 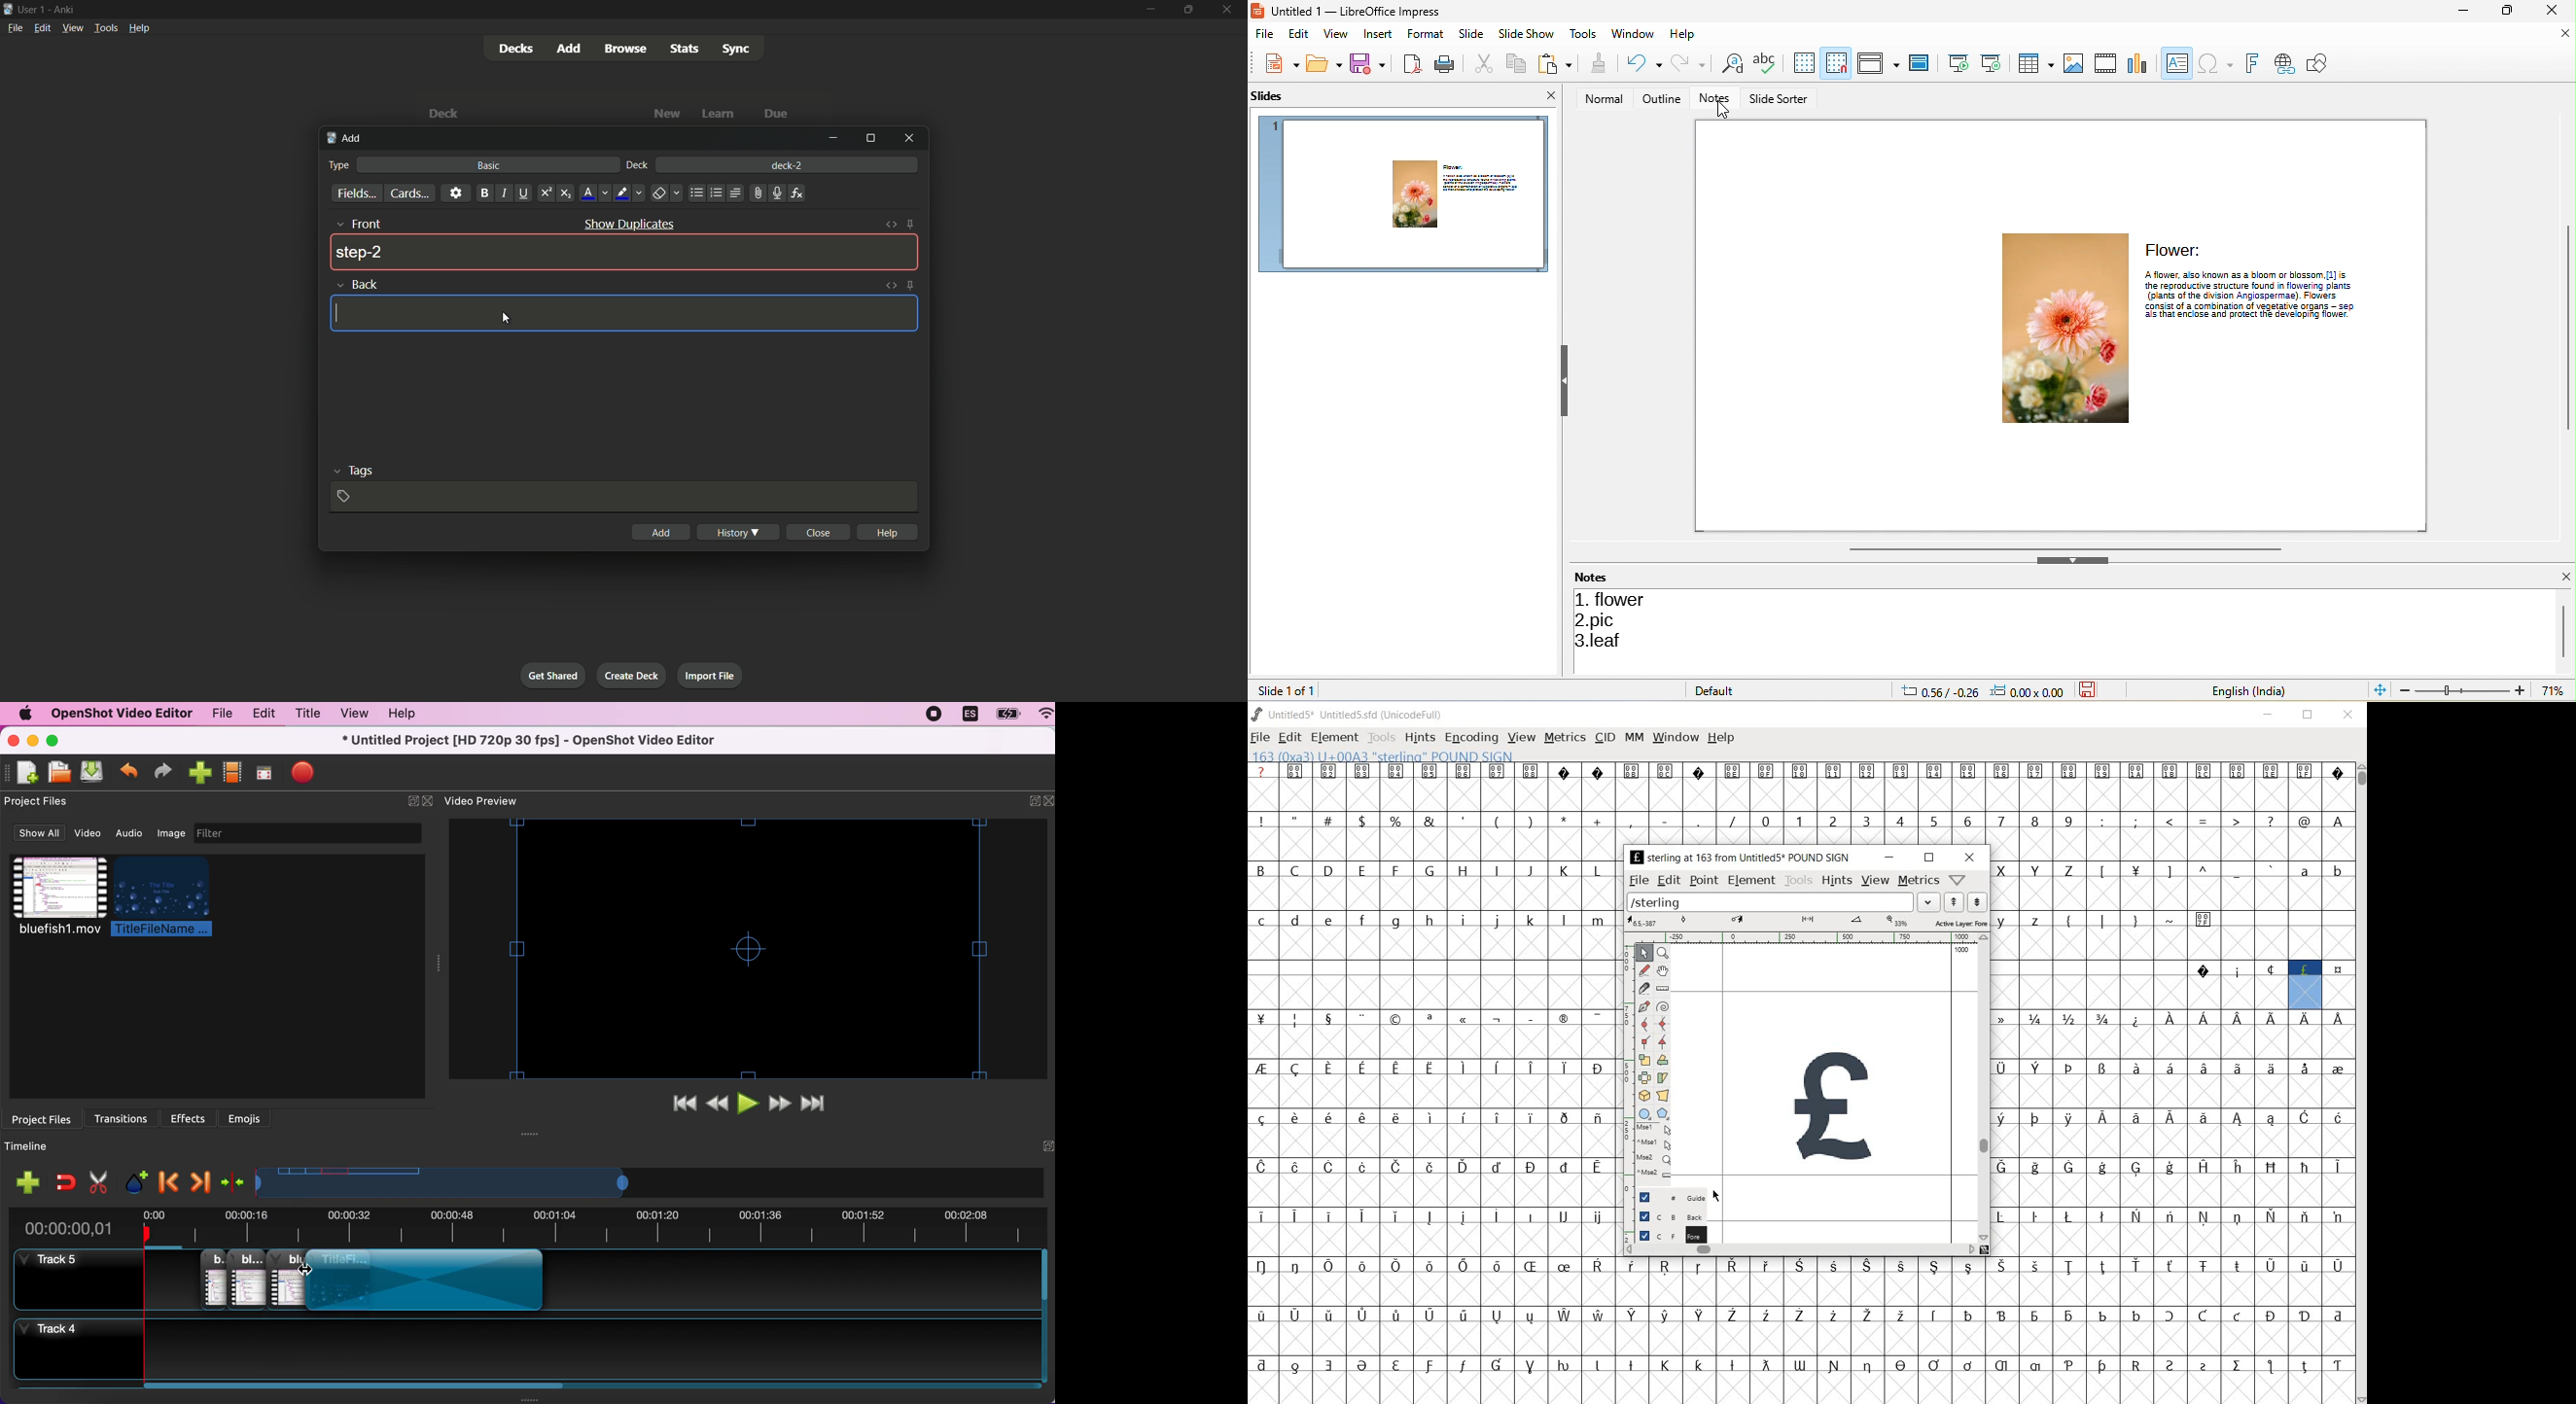 What do you see at coordinates (357, 224) in the screenshot?
I see `front` at bounding box center [357, 224].